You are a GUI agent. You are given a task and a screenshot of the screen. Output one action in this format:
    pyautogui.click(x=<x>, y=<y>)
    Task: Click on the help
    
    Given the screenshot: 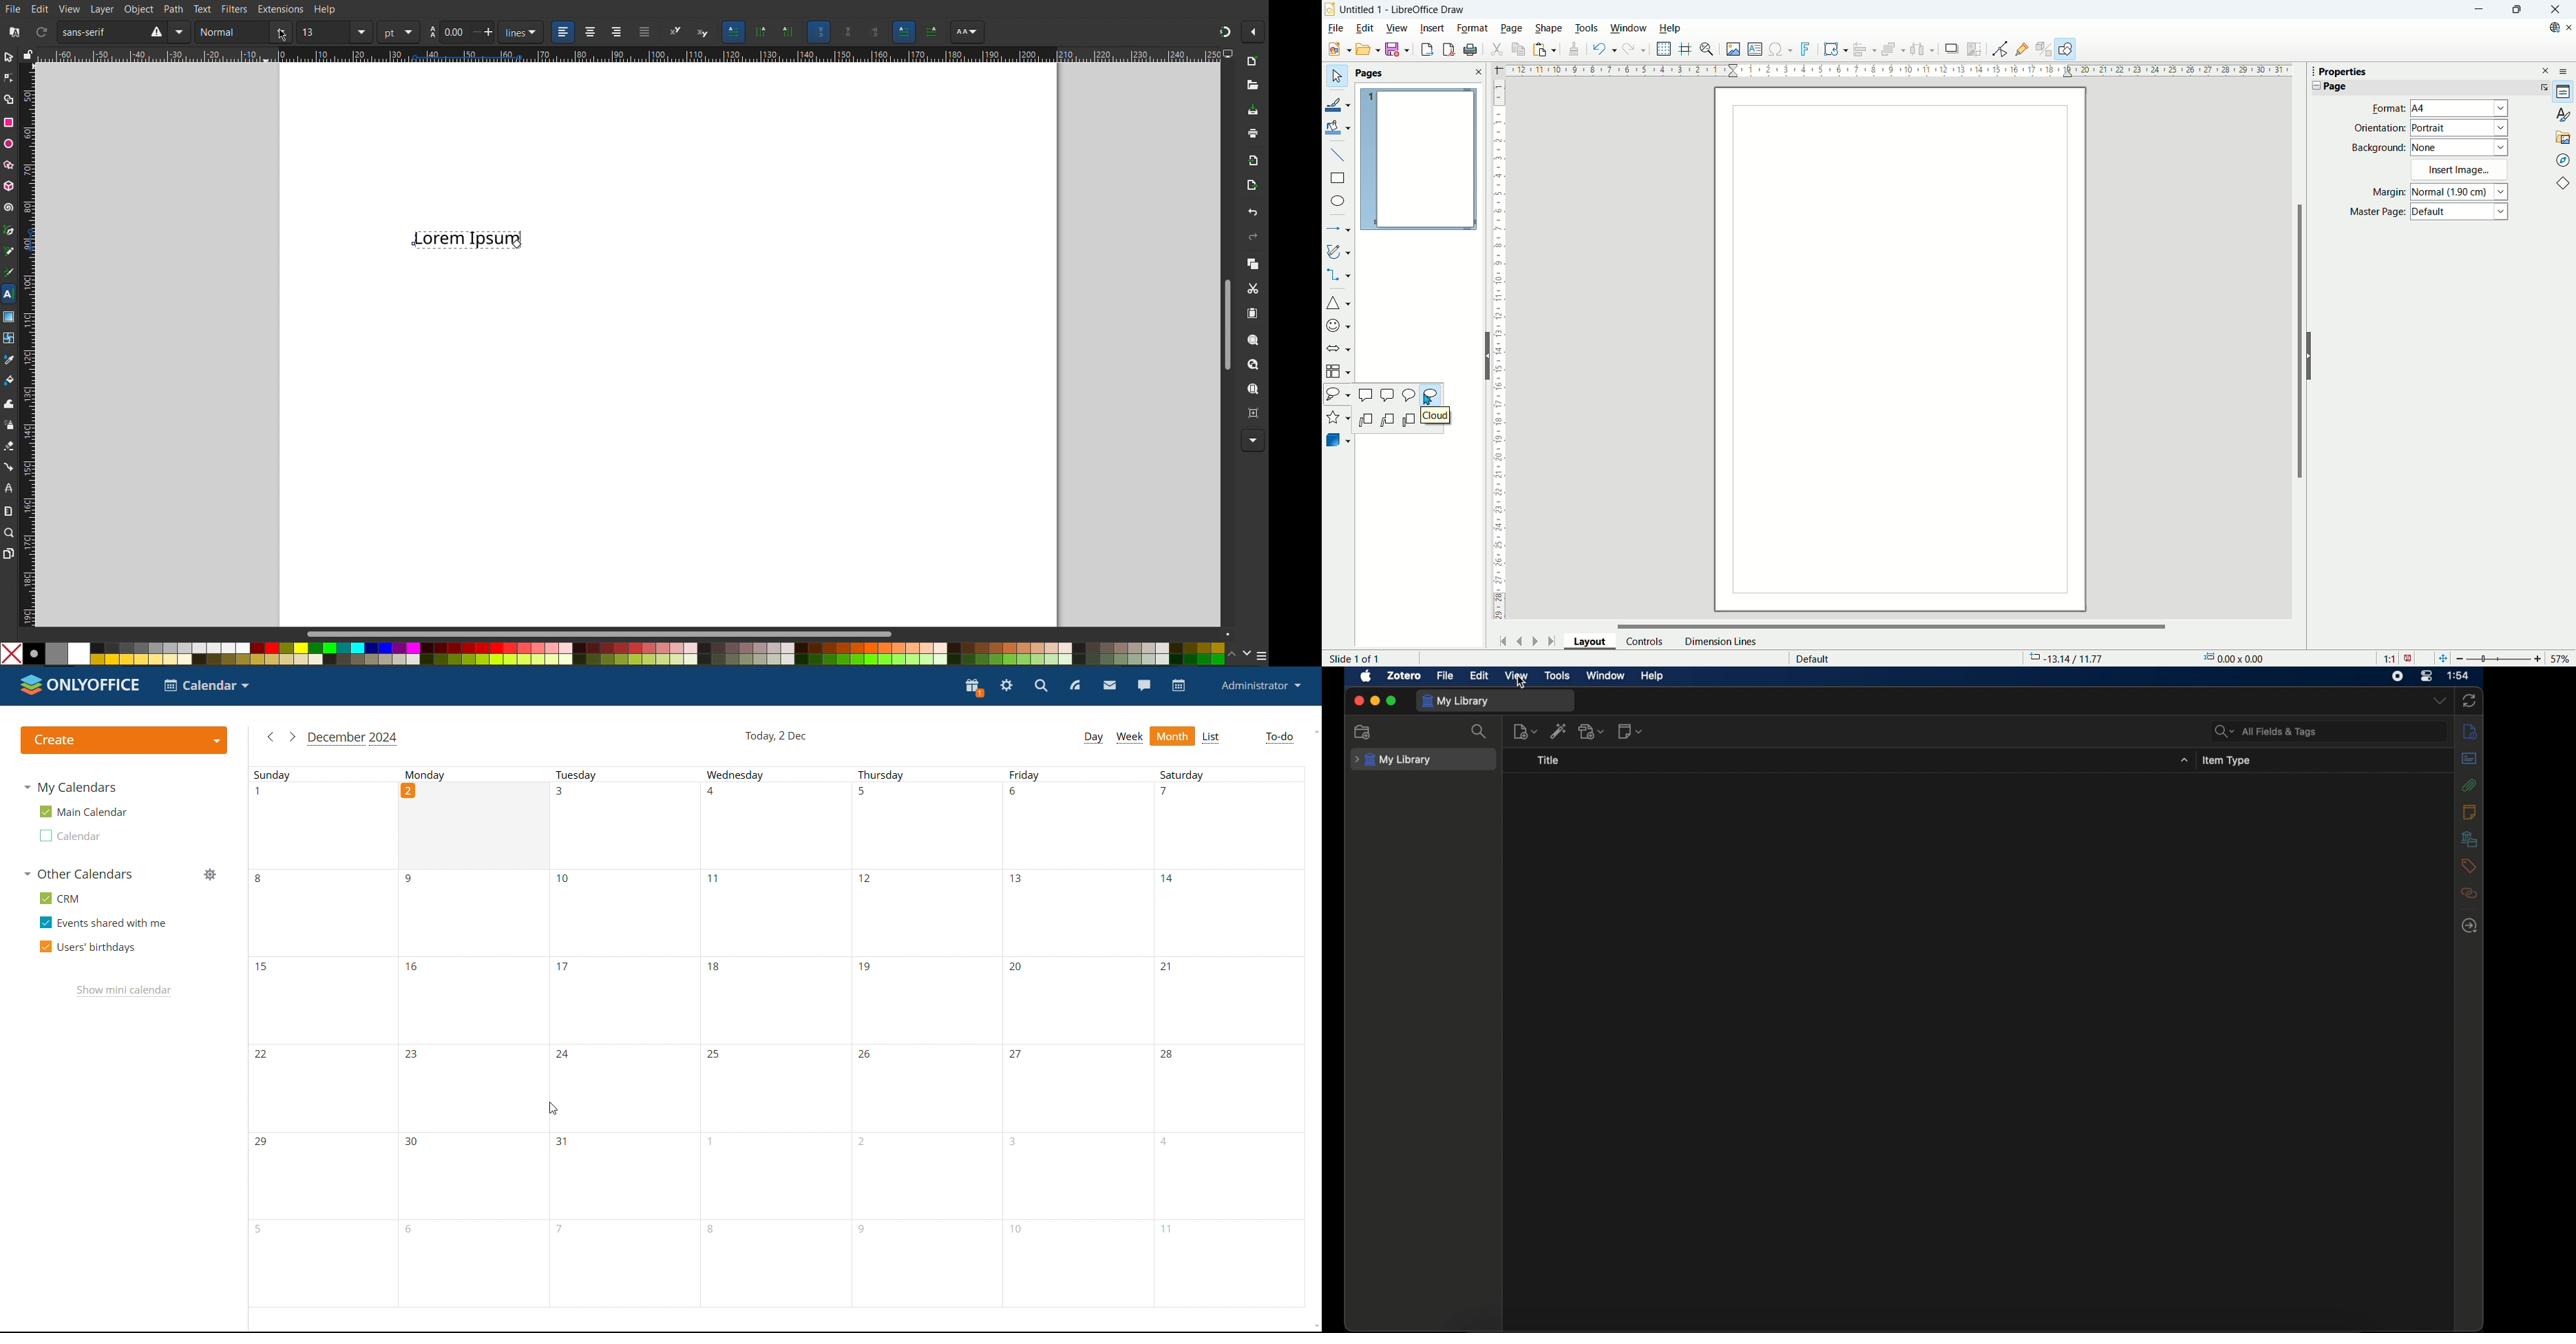 What is the action you would take?
    pyautogui.click(x=1652, y=676)
    